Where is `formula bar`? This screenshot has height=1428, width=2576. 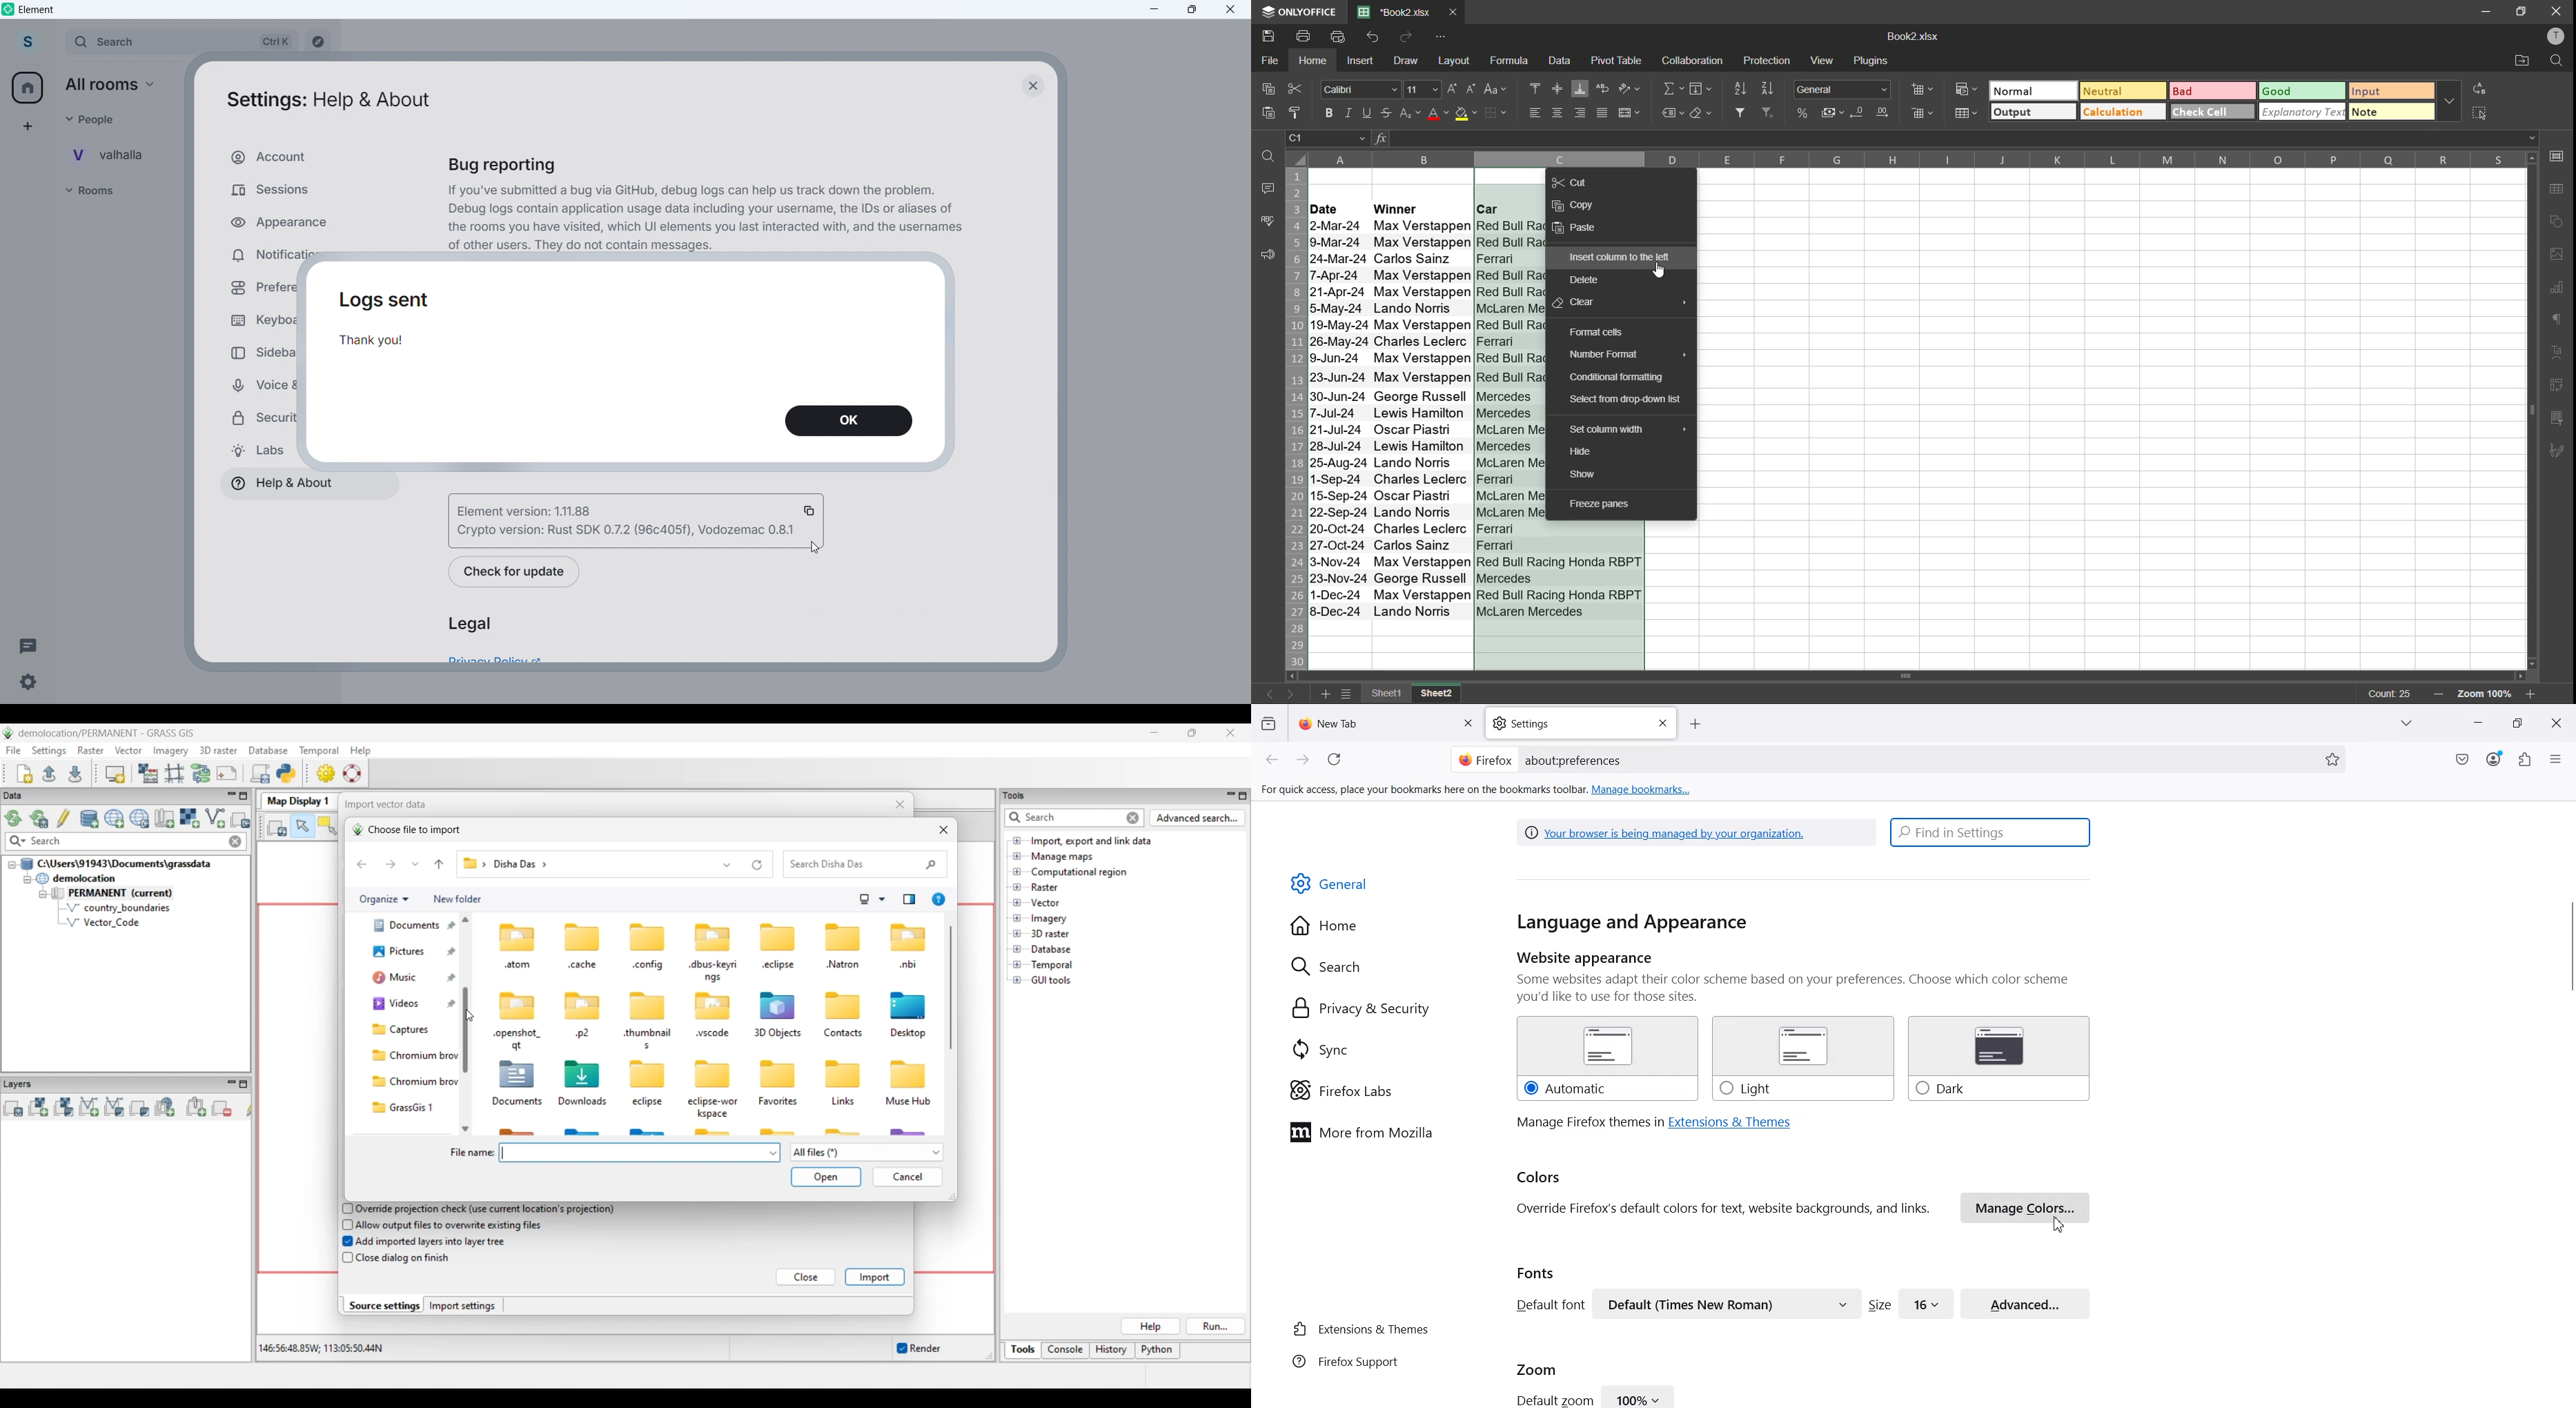
formula bar is located at coordinates (1963, 138).